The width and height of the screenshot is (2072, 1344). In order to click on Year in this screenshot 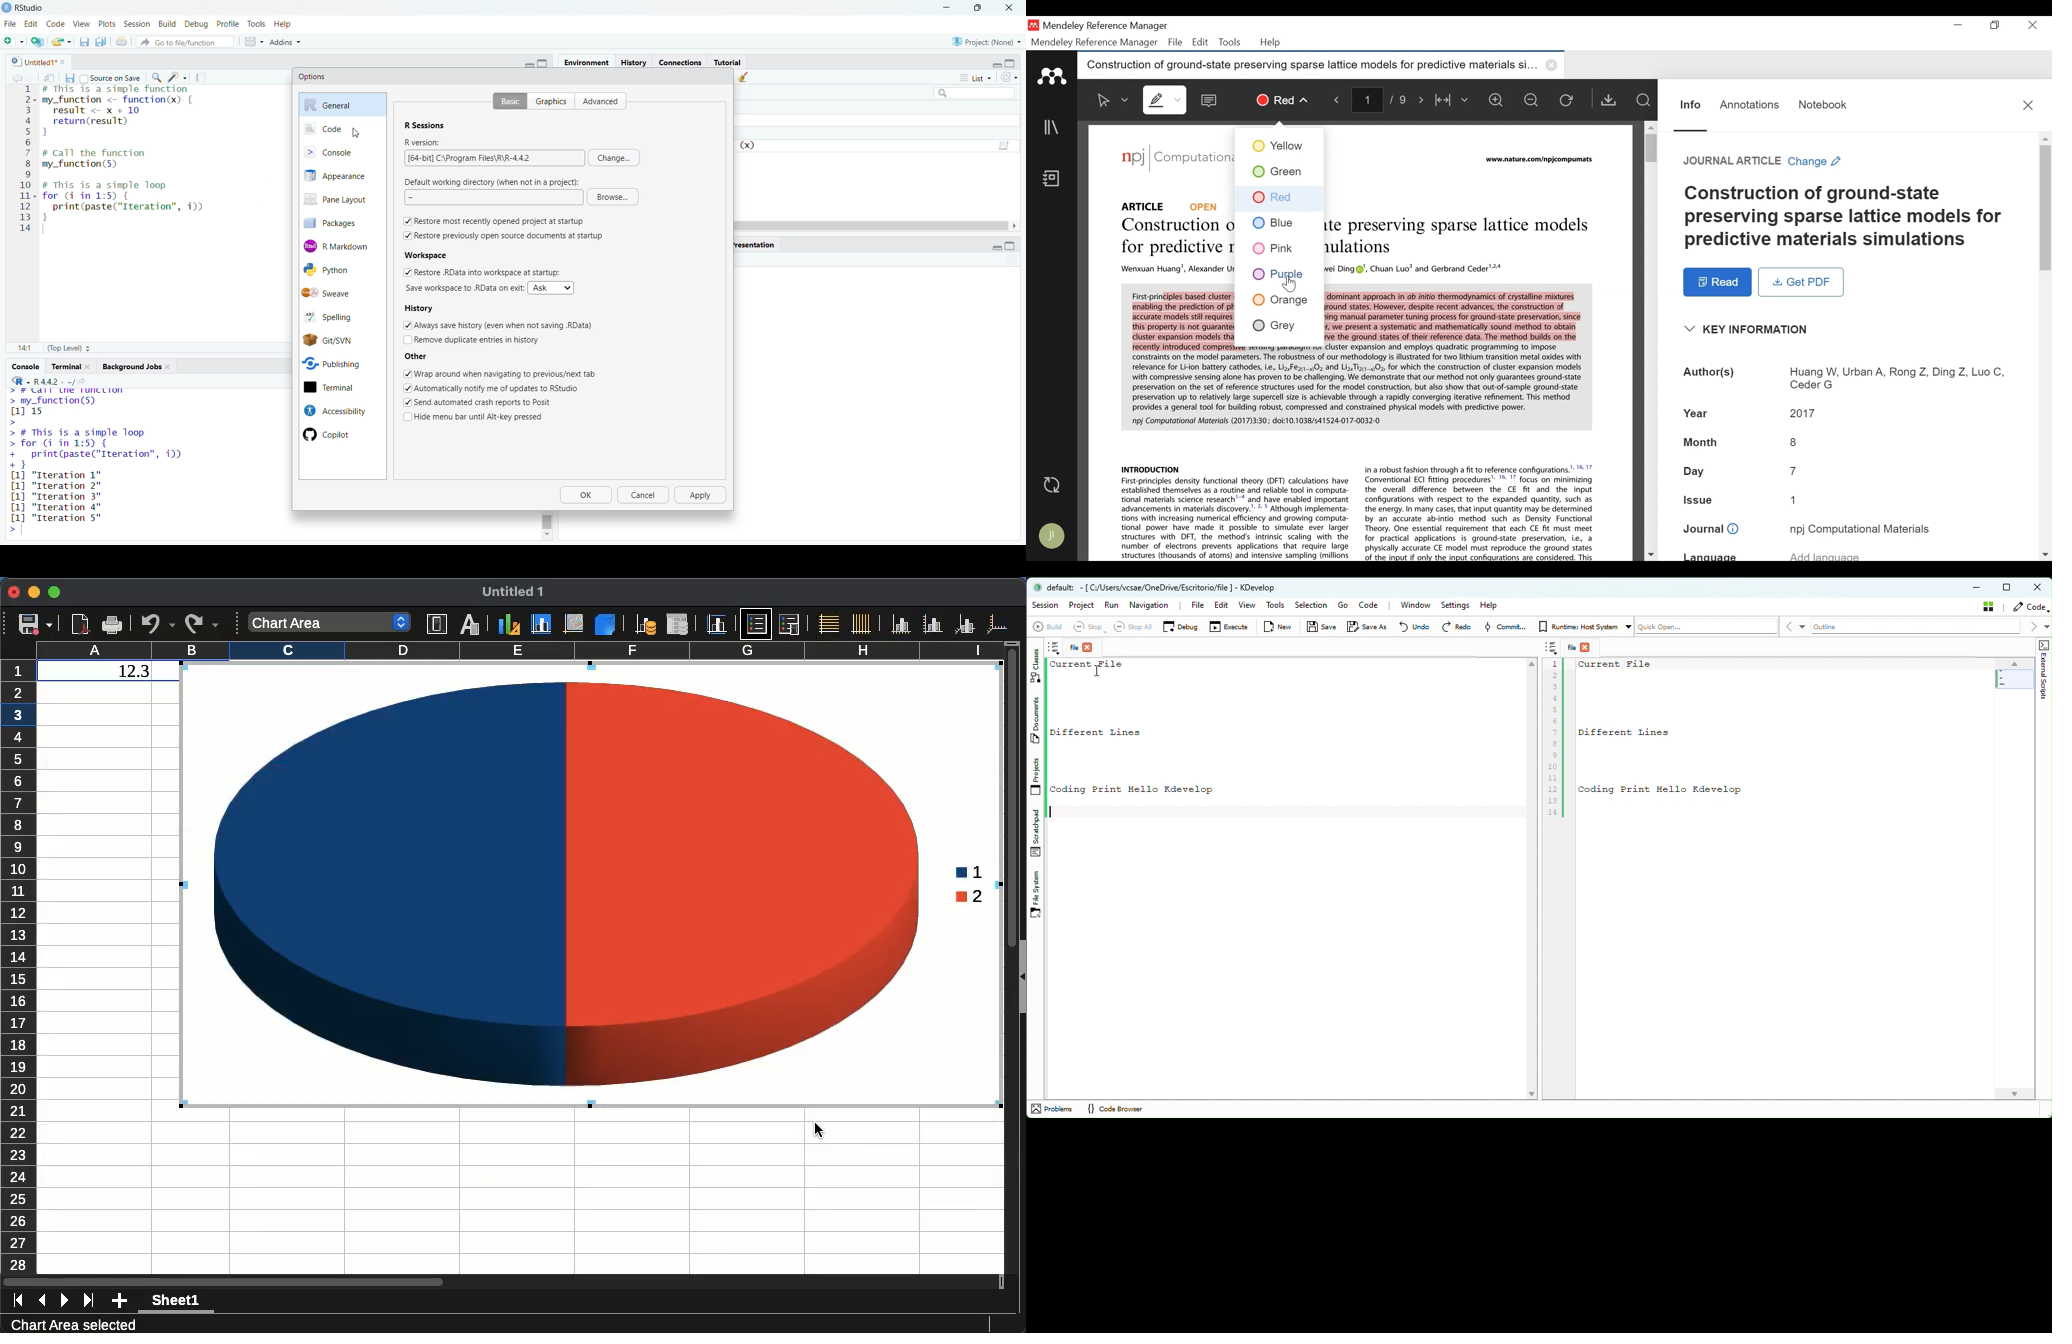, I will do `click(1697, 413)`.